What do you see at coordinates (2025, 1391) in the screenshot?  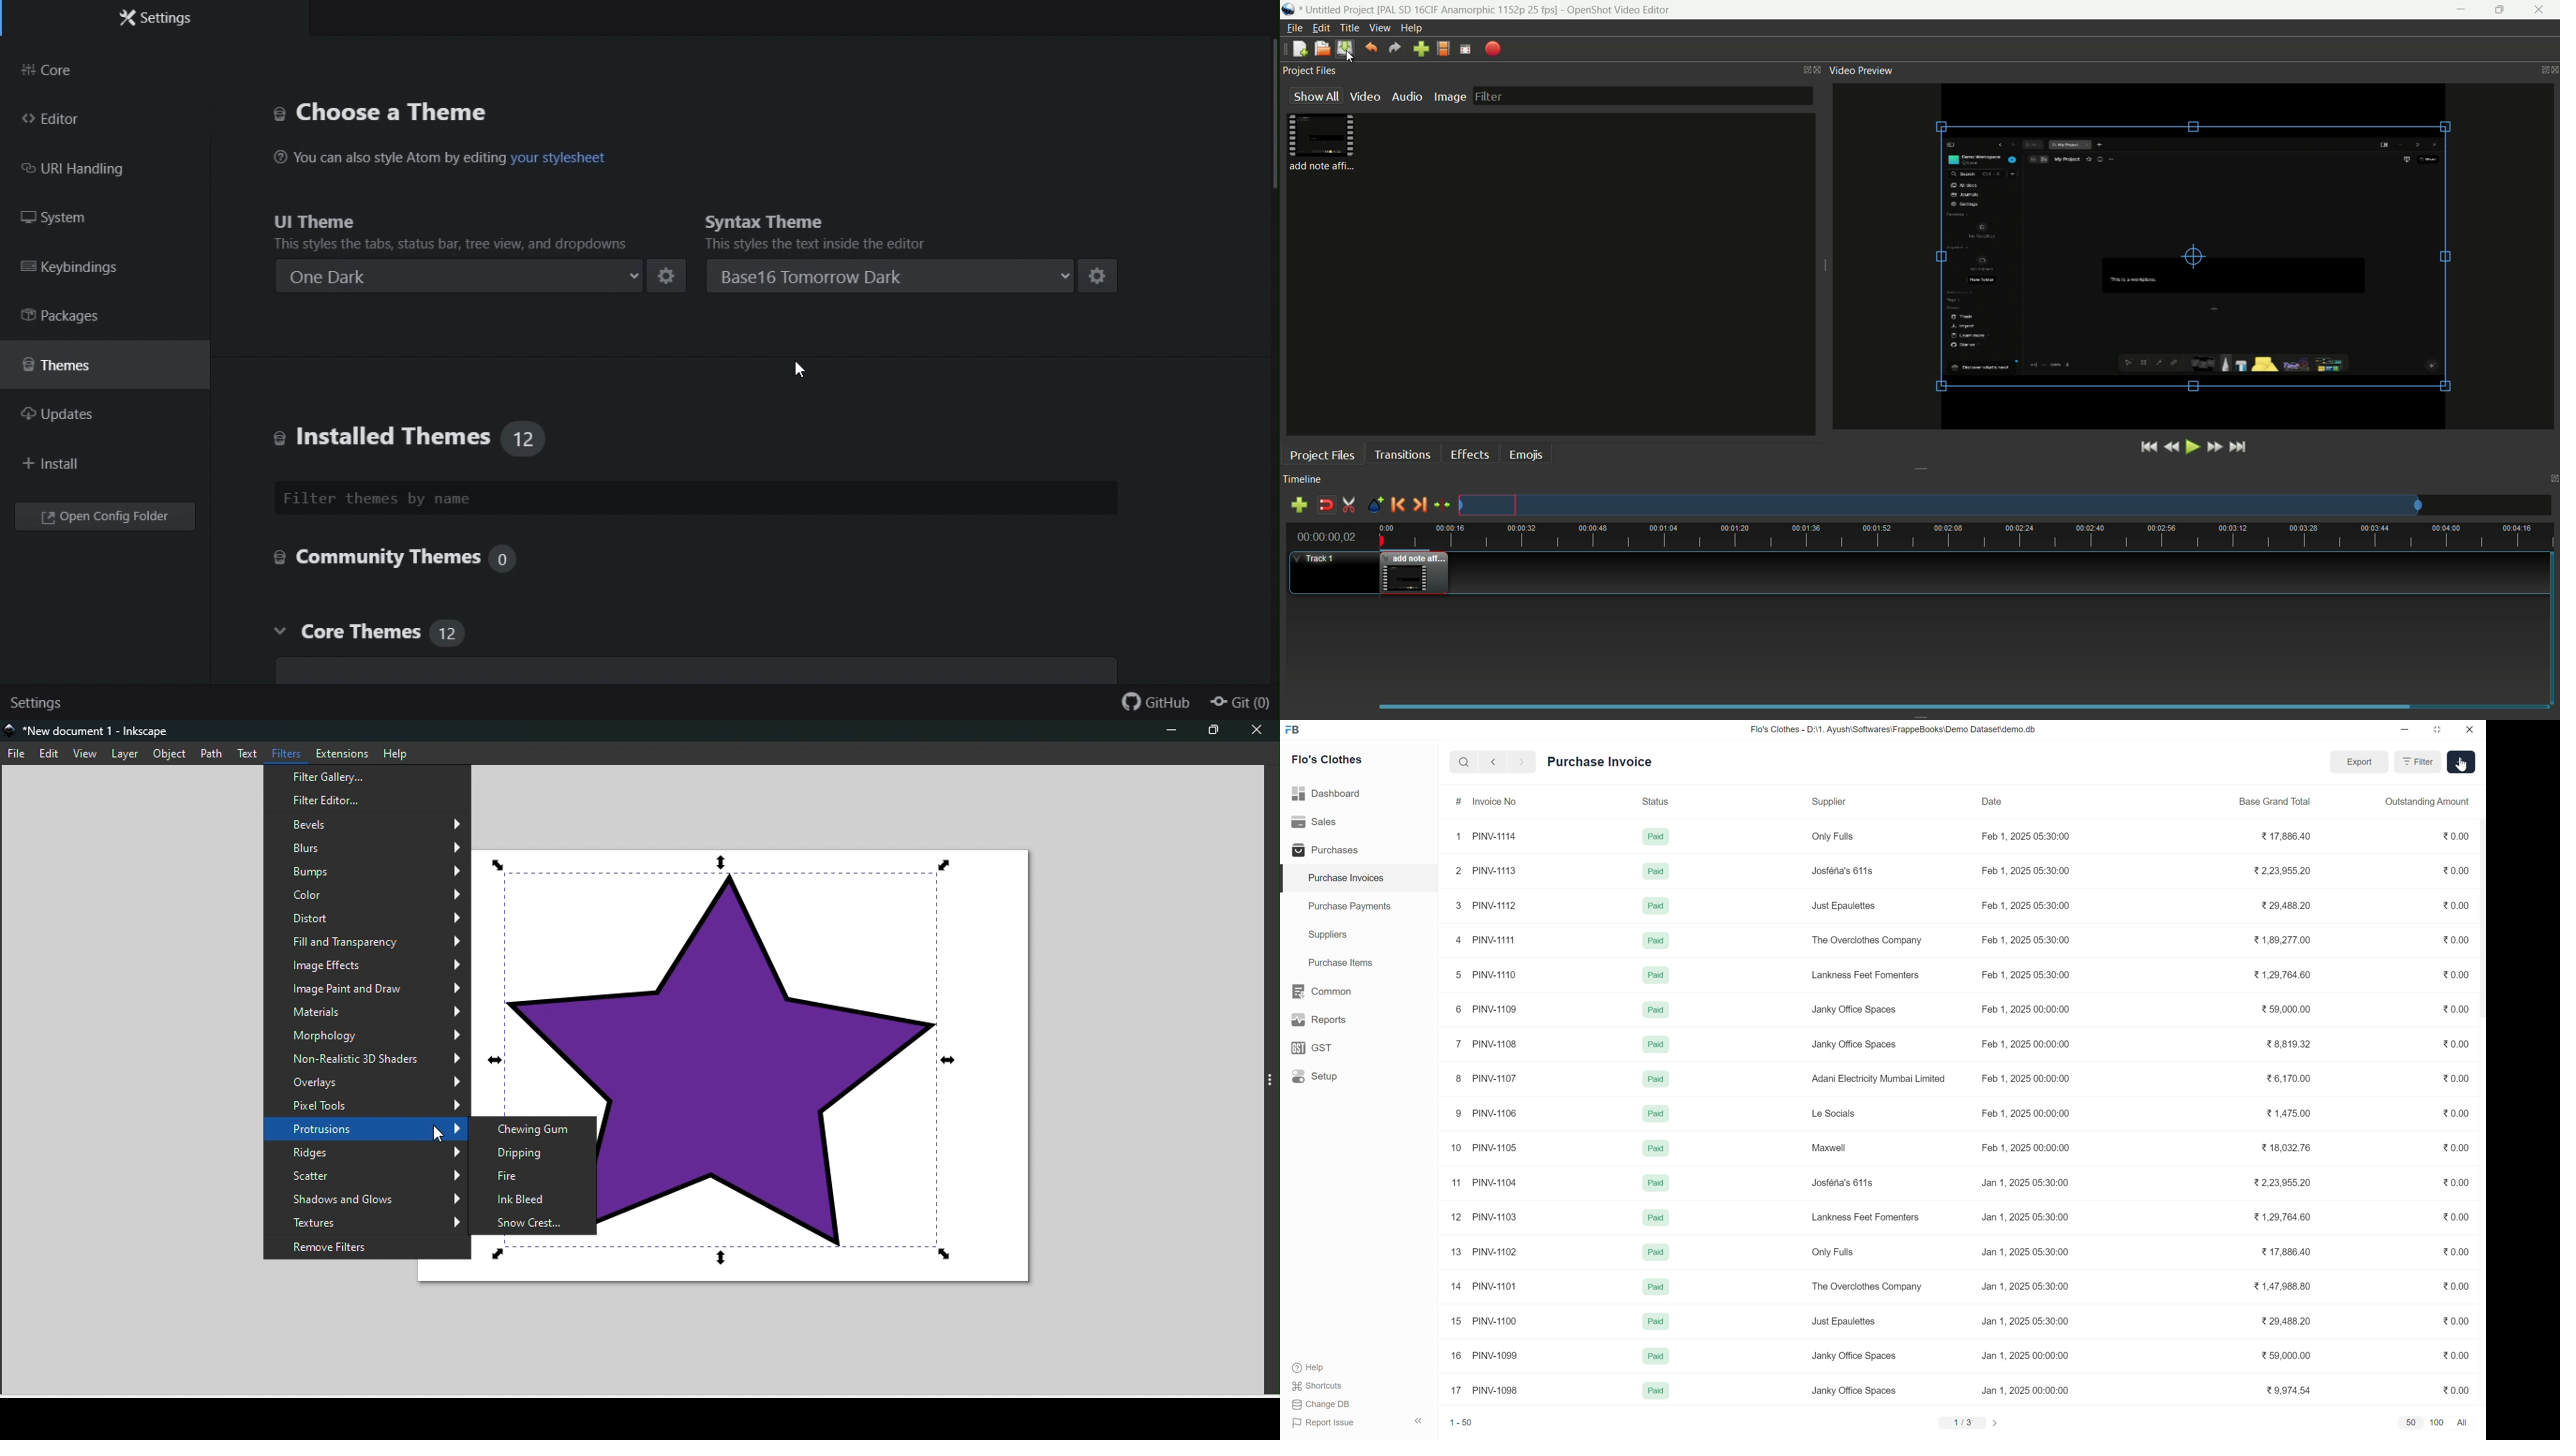 I see `Jan 1, 2025 00:00:00` at bounding box center [2025, 1391].